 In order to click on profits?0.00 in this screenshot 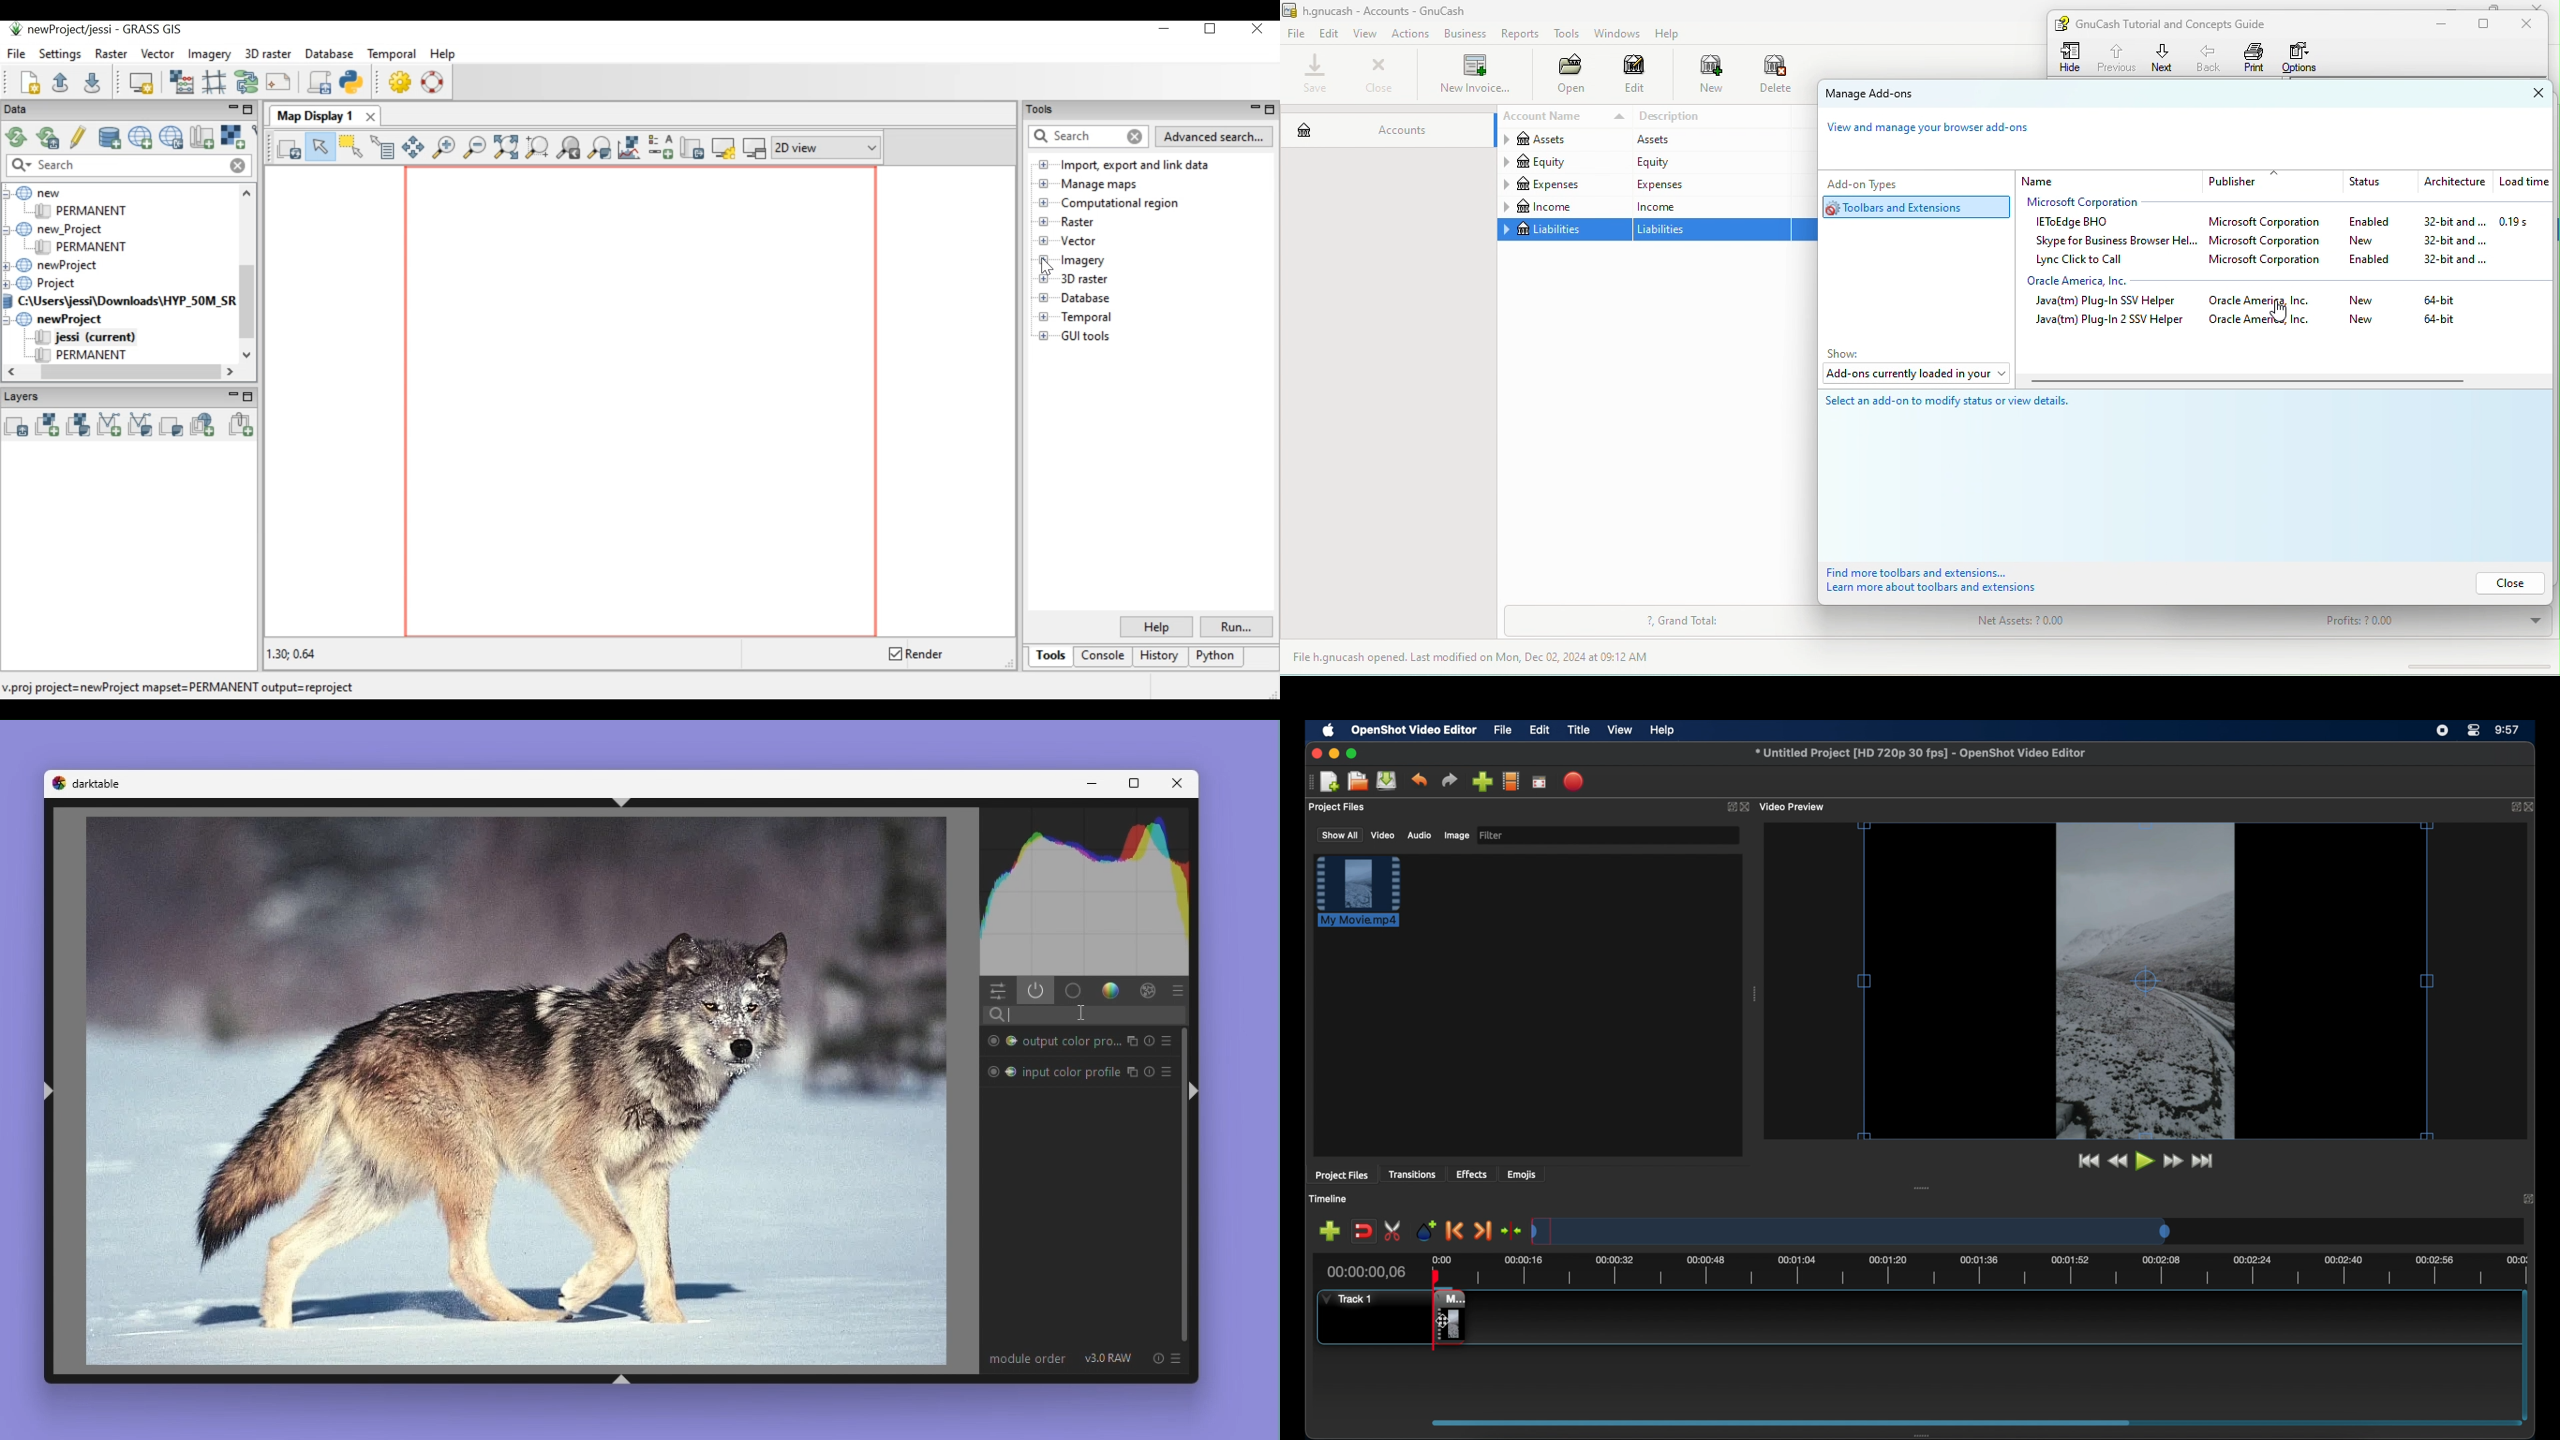, I will do `click(2426, 622)`.